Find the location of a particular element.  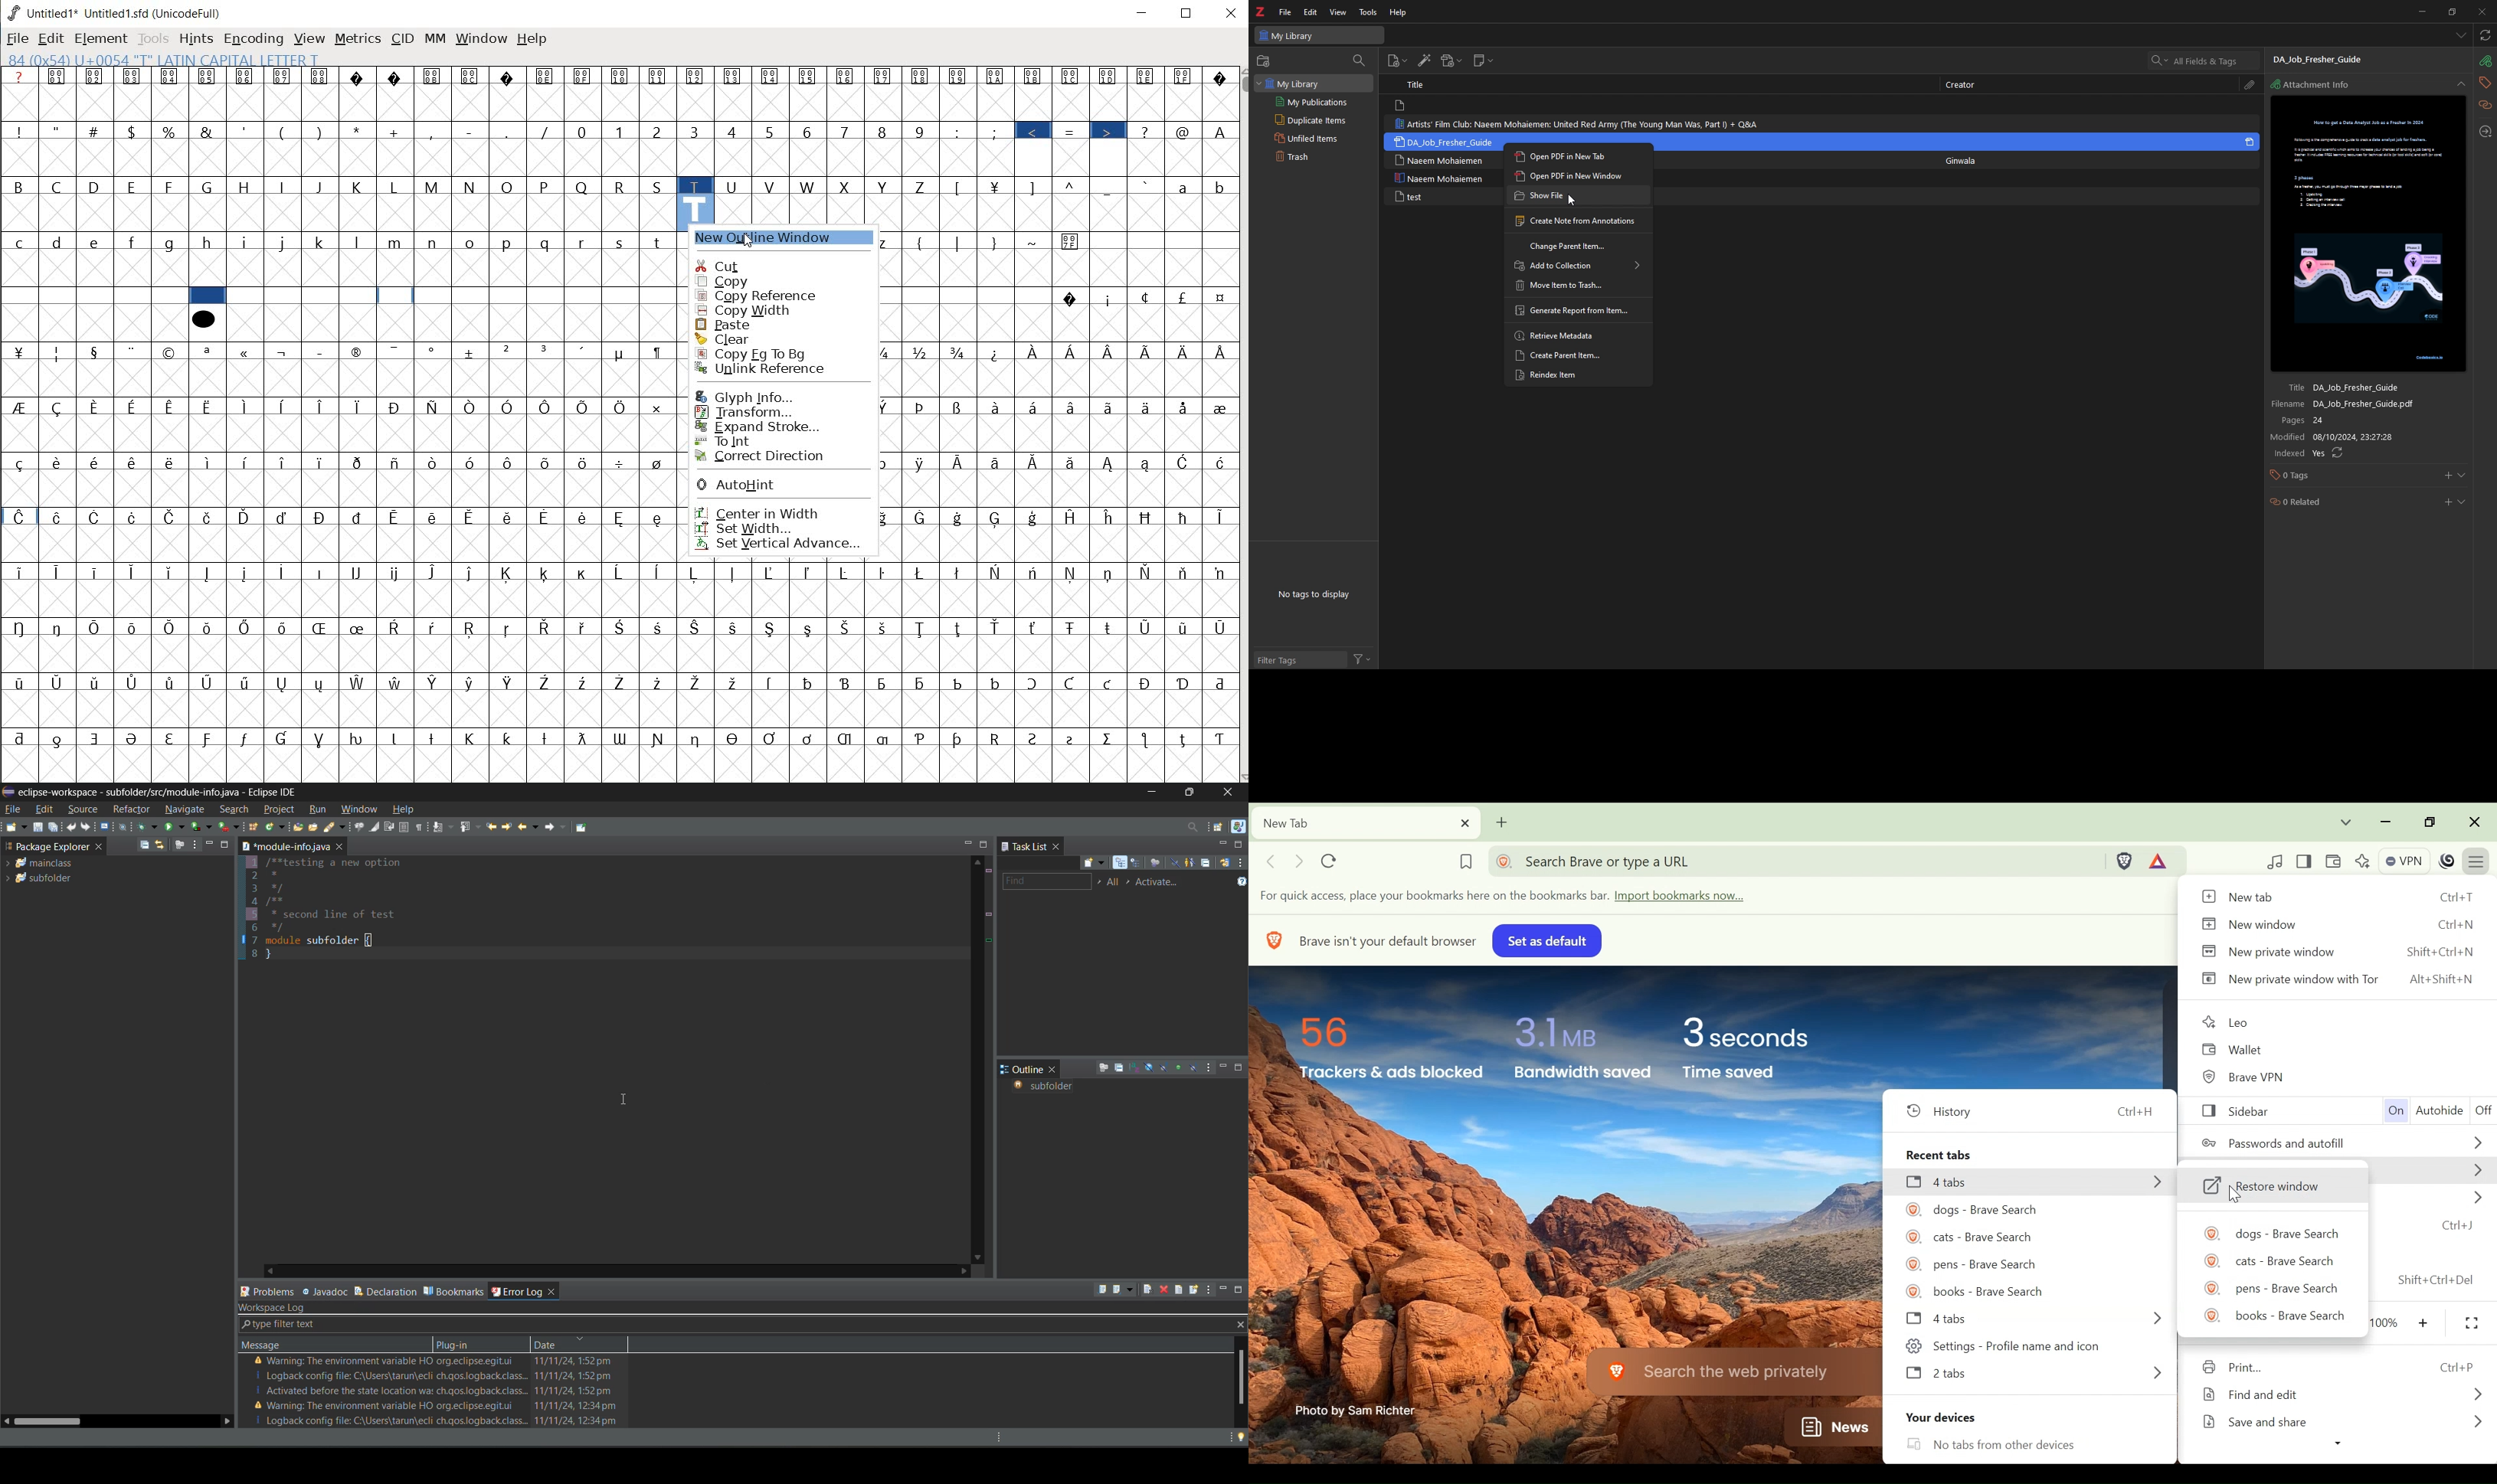

Symbol is located at coordinates (60, 574).